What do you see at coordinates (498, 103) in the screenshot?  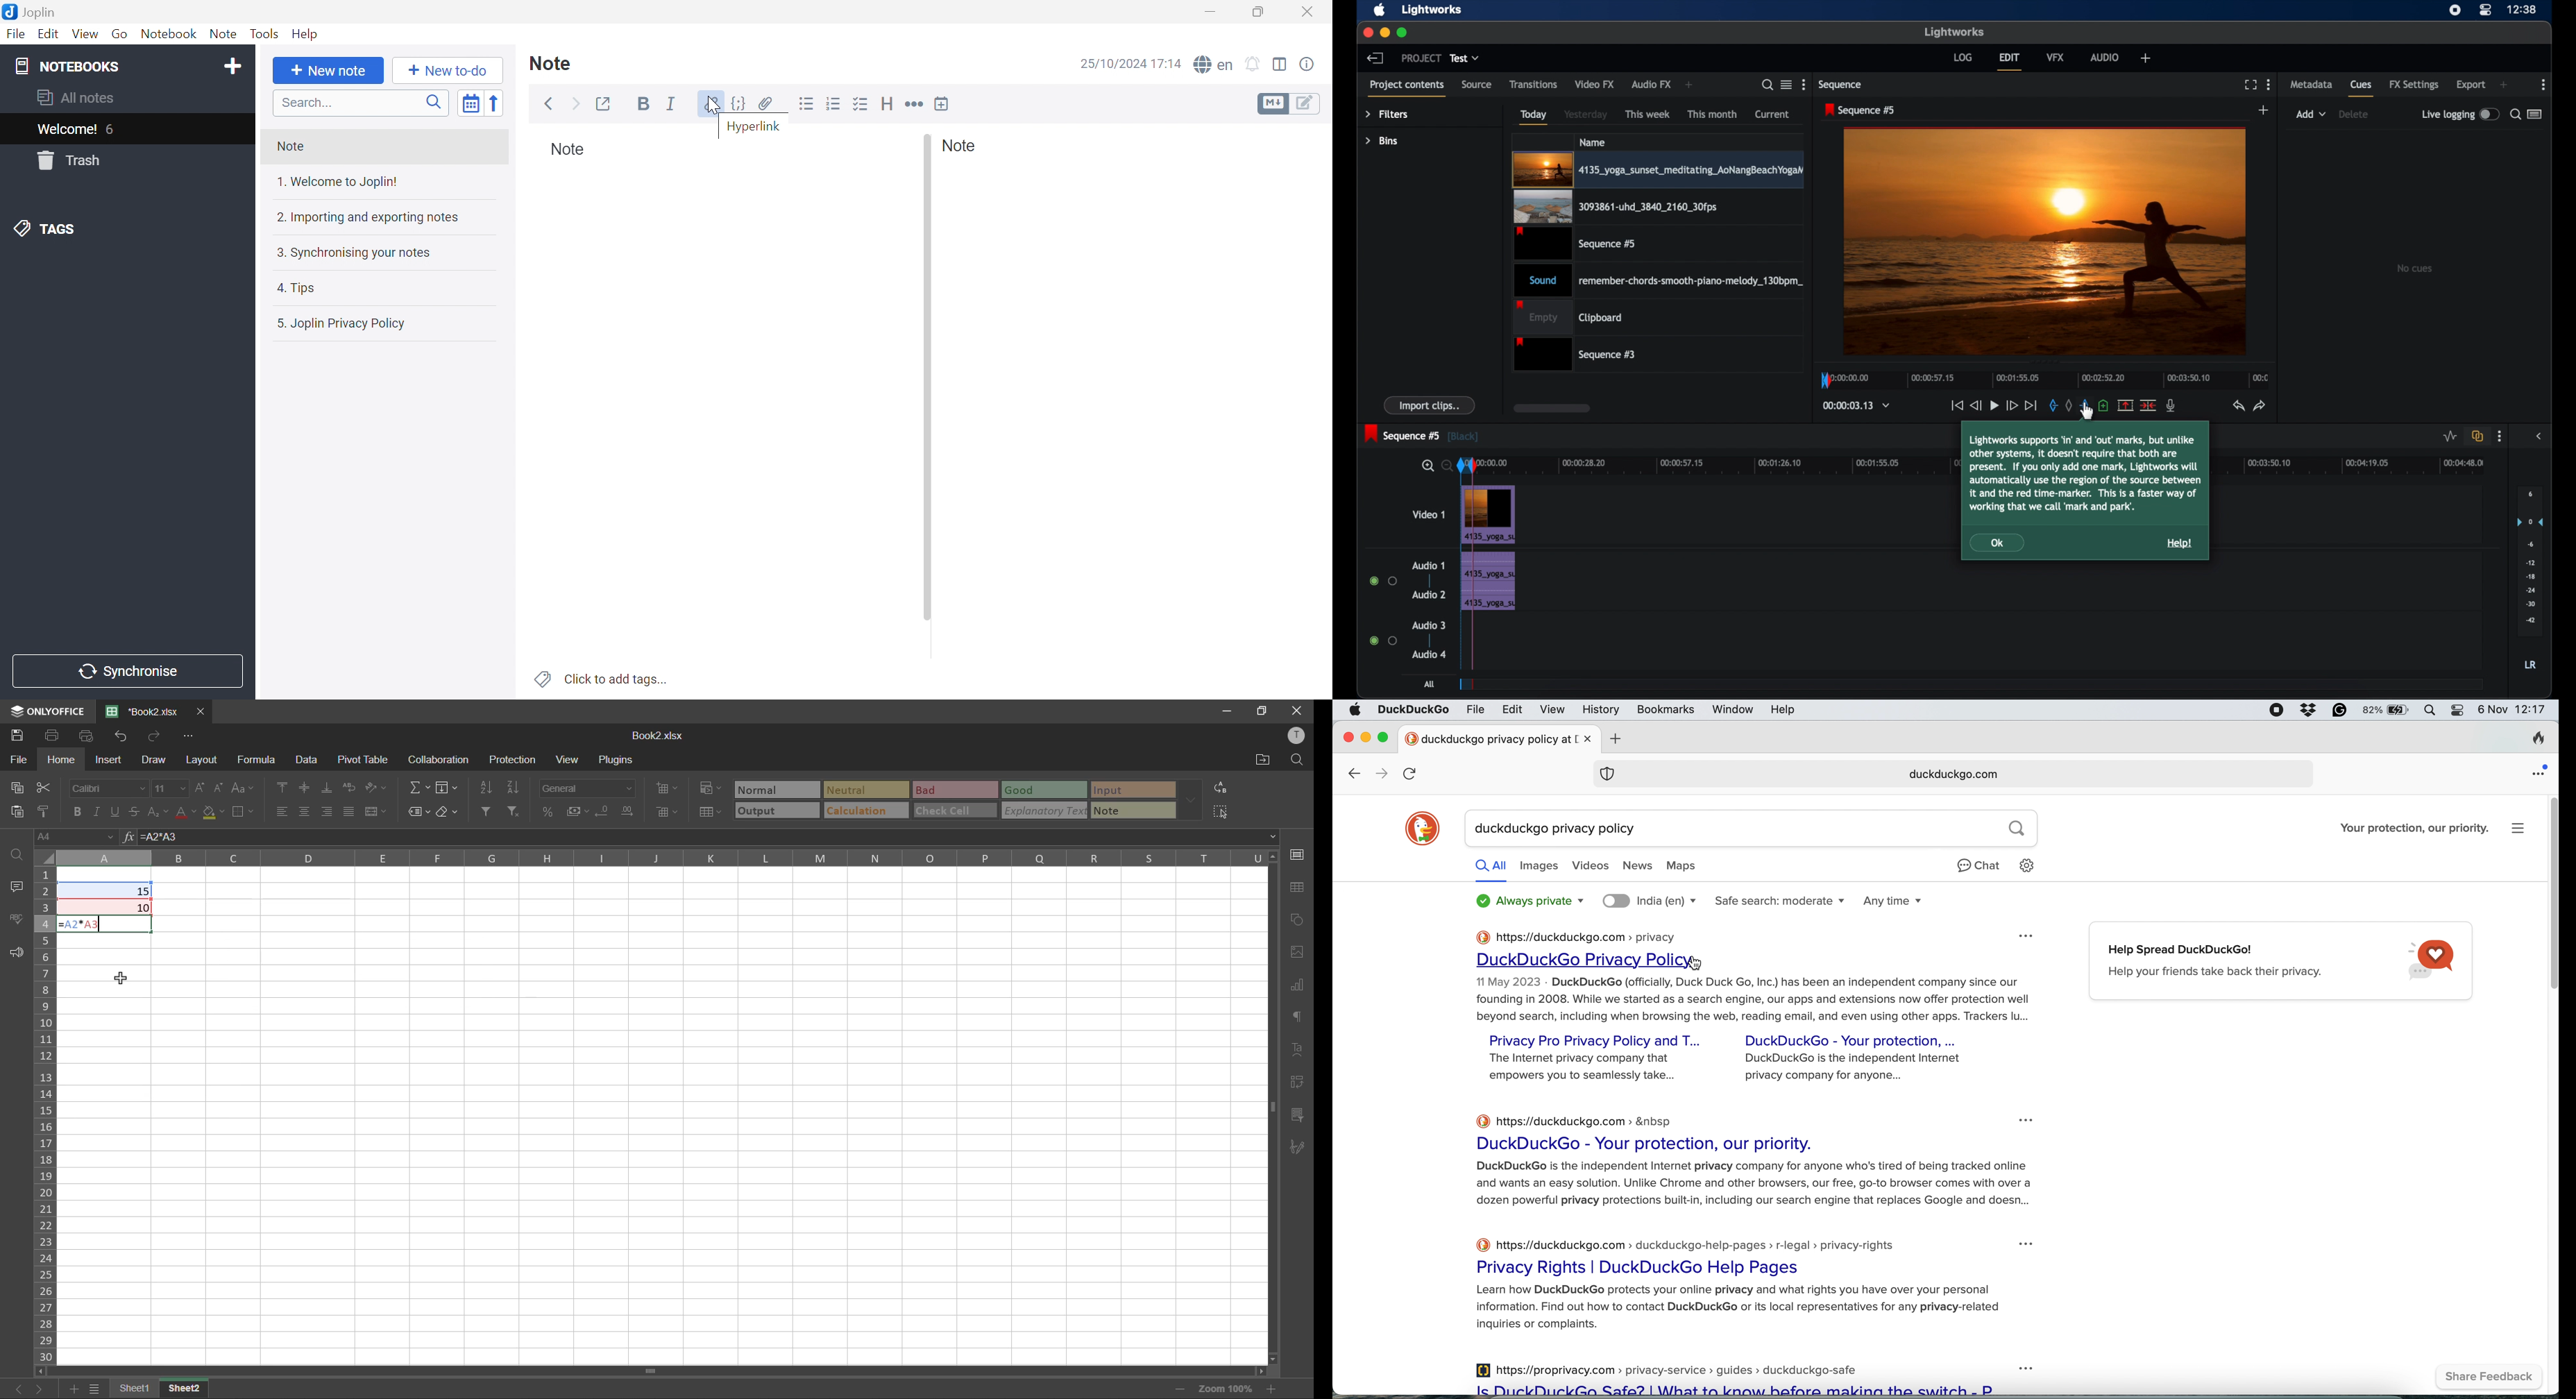 I see `Reverse sort order` at bounding box center [498, 103].